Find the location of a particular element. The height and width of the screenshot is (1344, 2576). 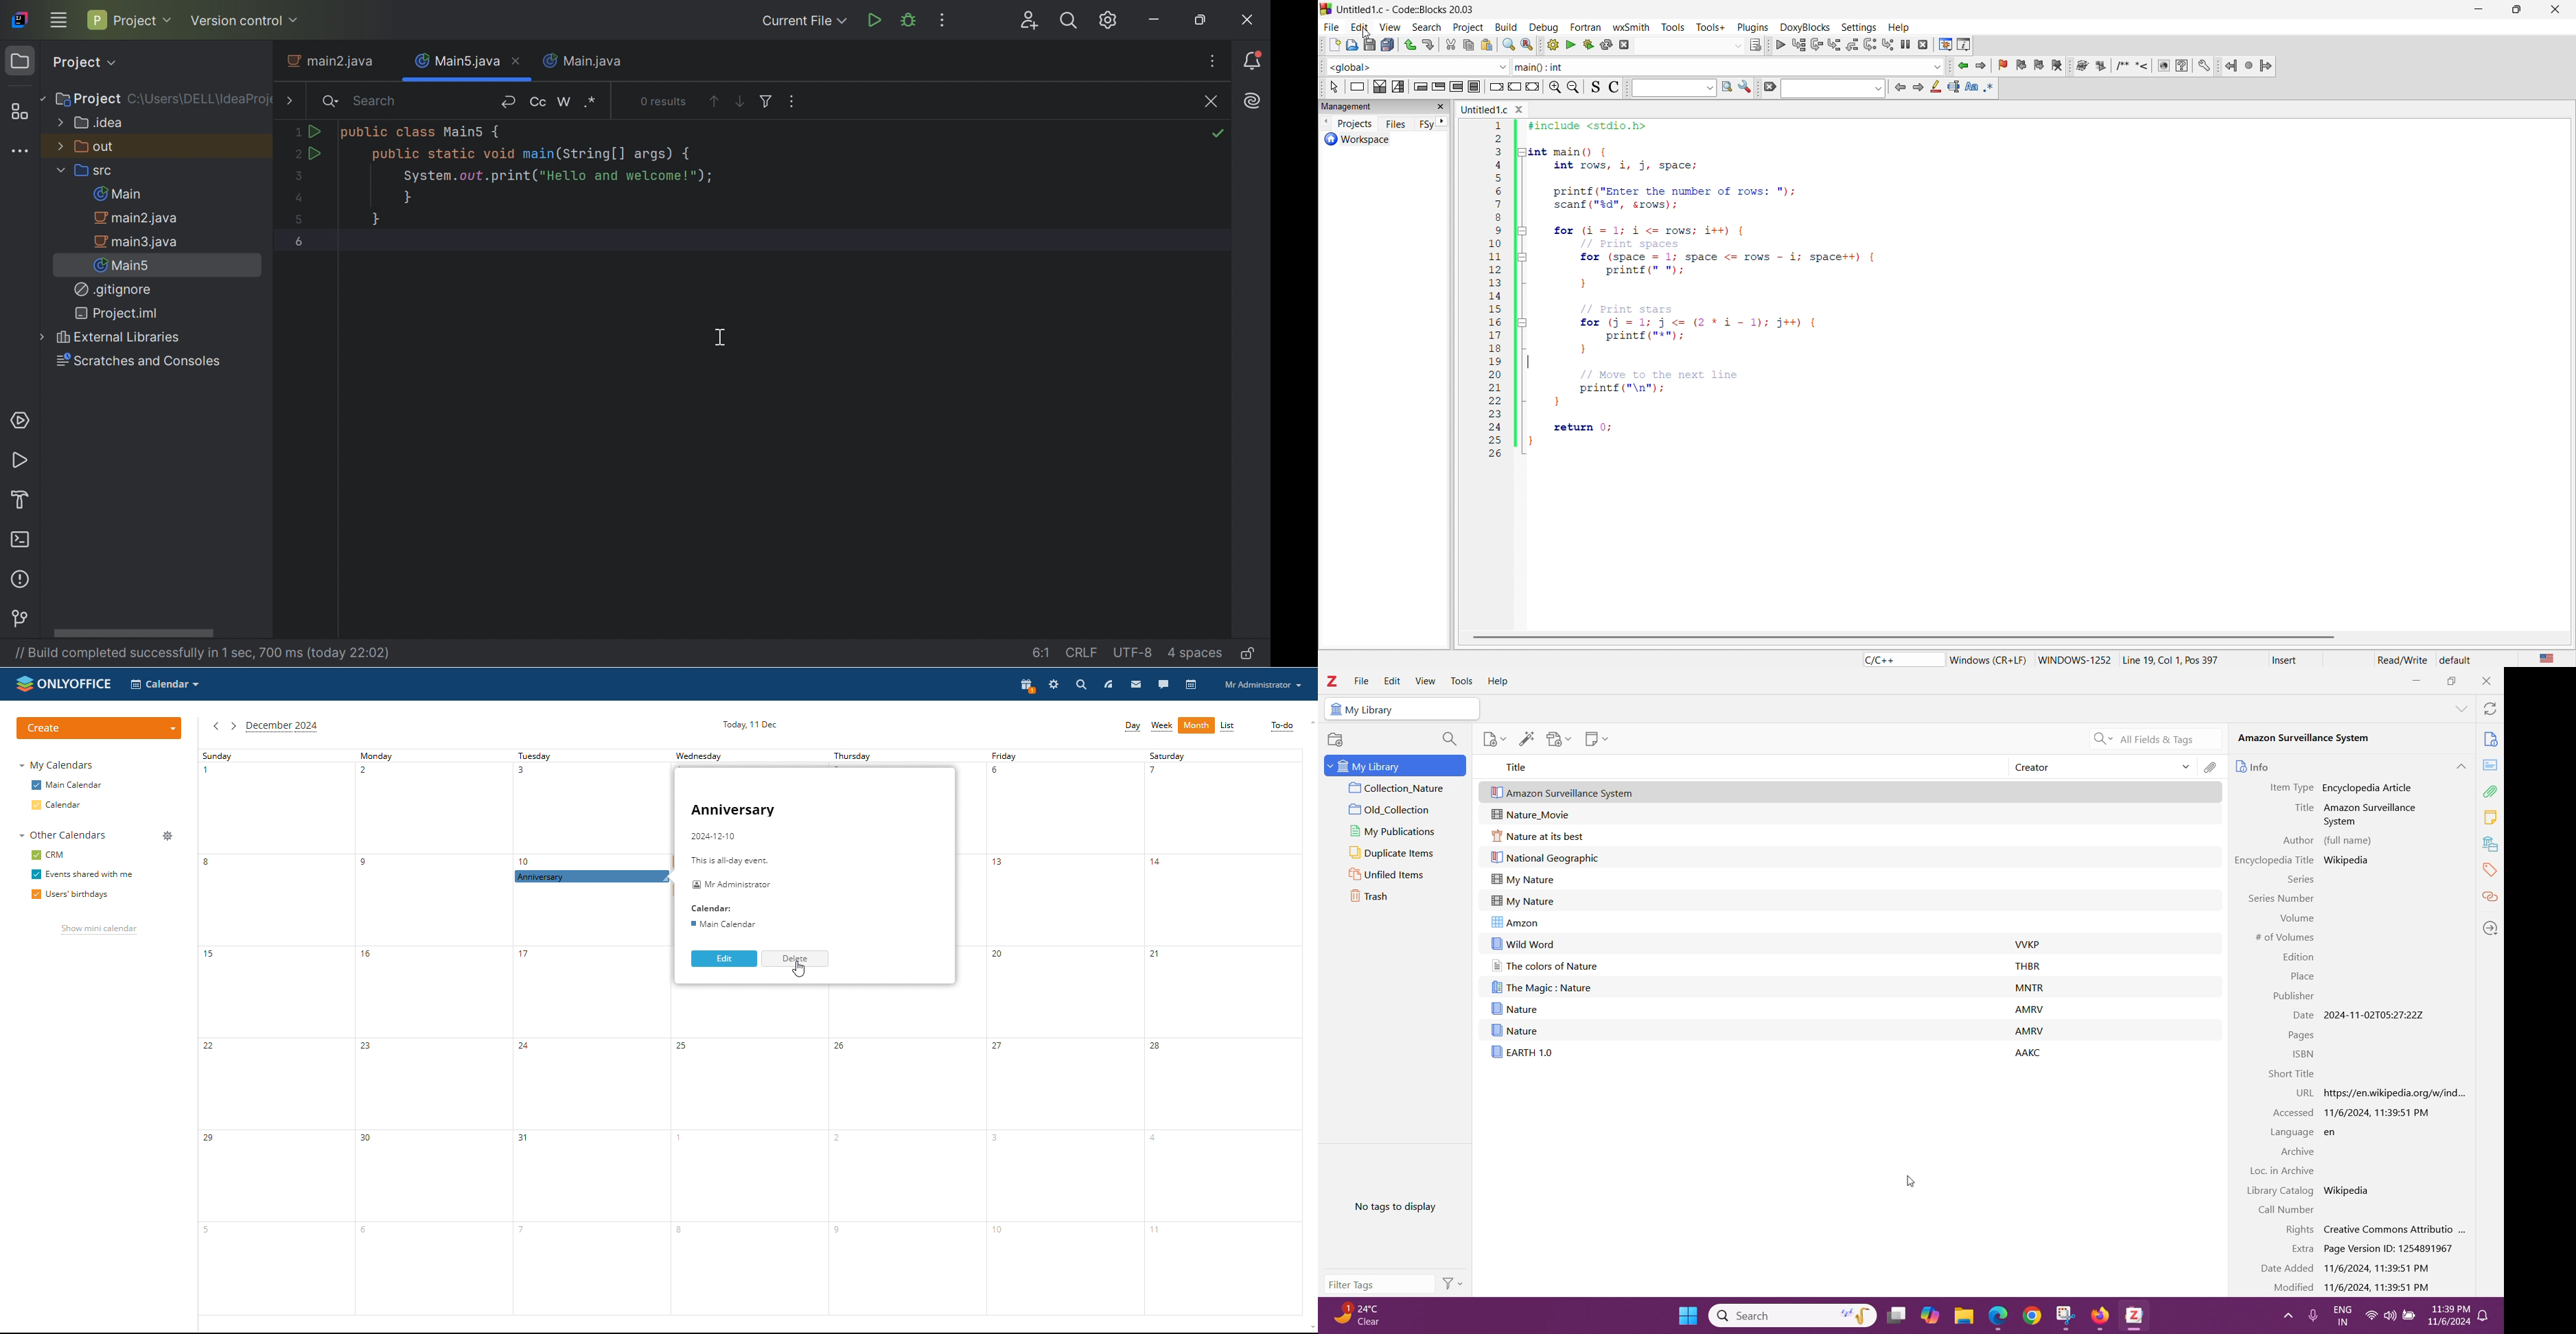

toggle comments is located at coordinates (1611, 86).